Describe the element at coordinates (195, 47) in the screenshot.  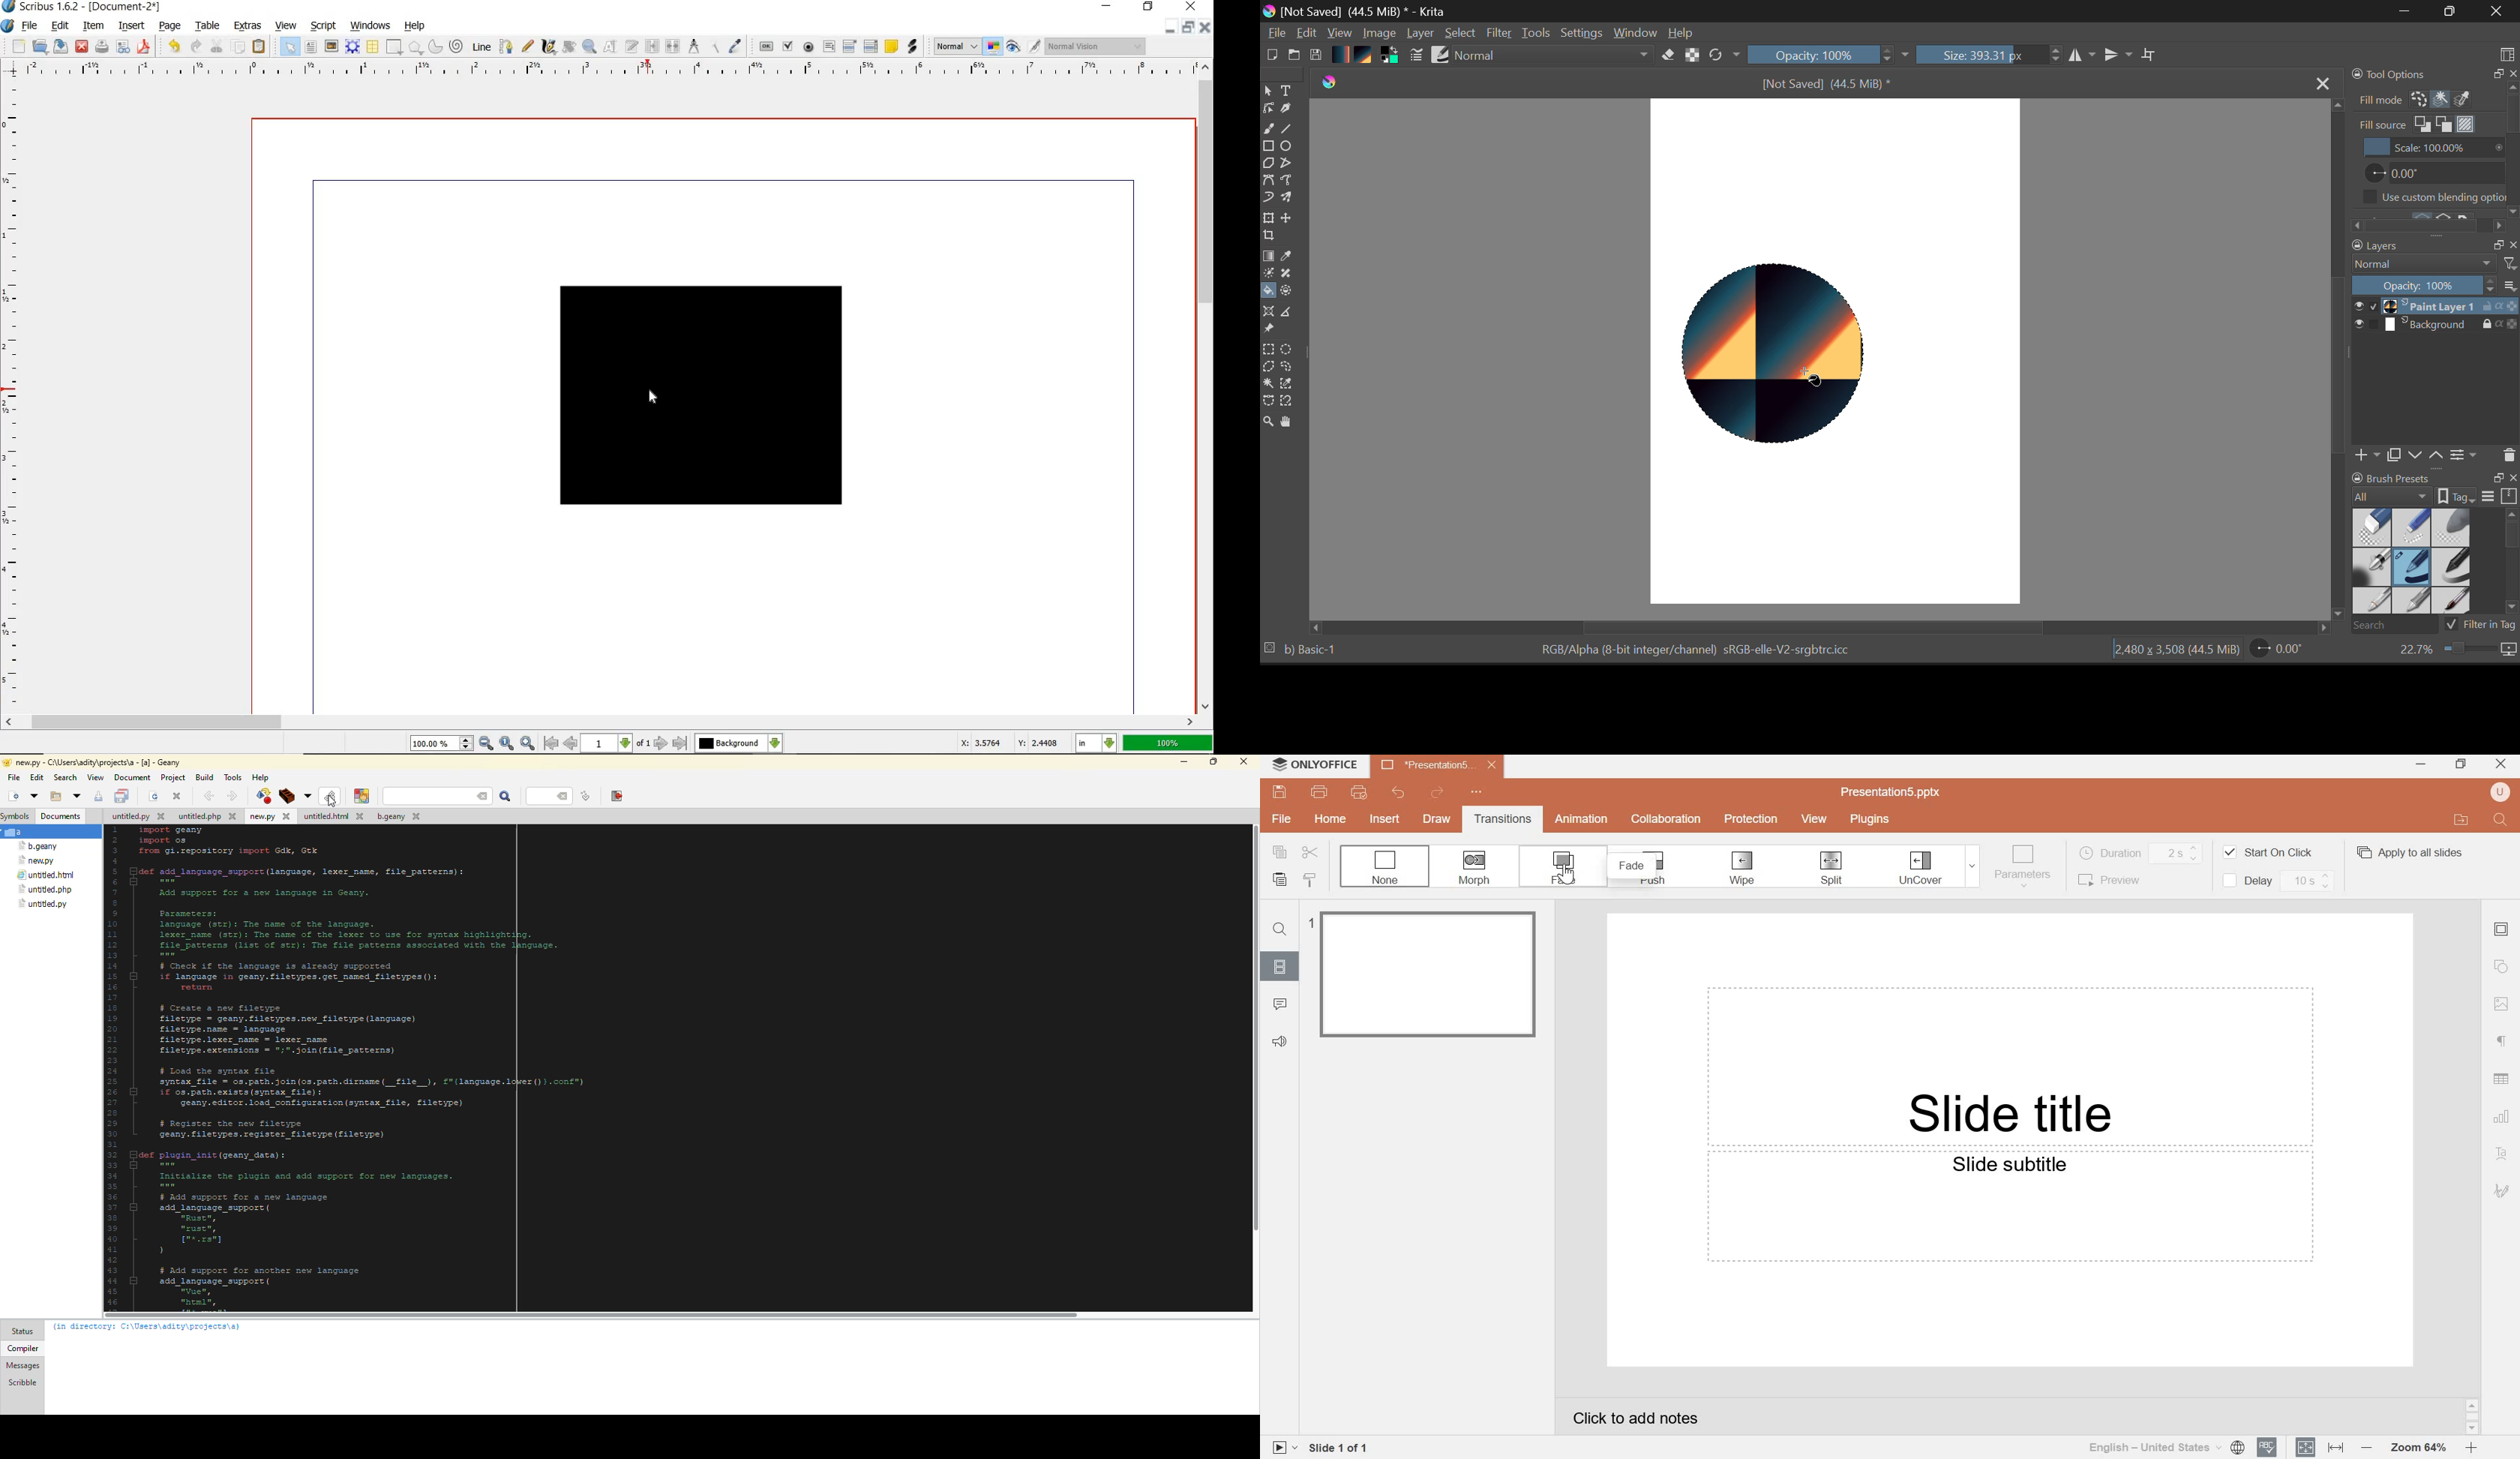
I see `redo` at that location.